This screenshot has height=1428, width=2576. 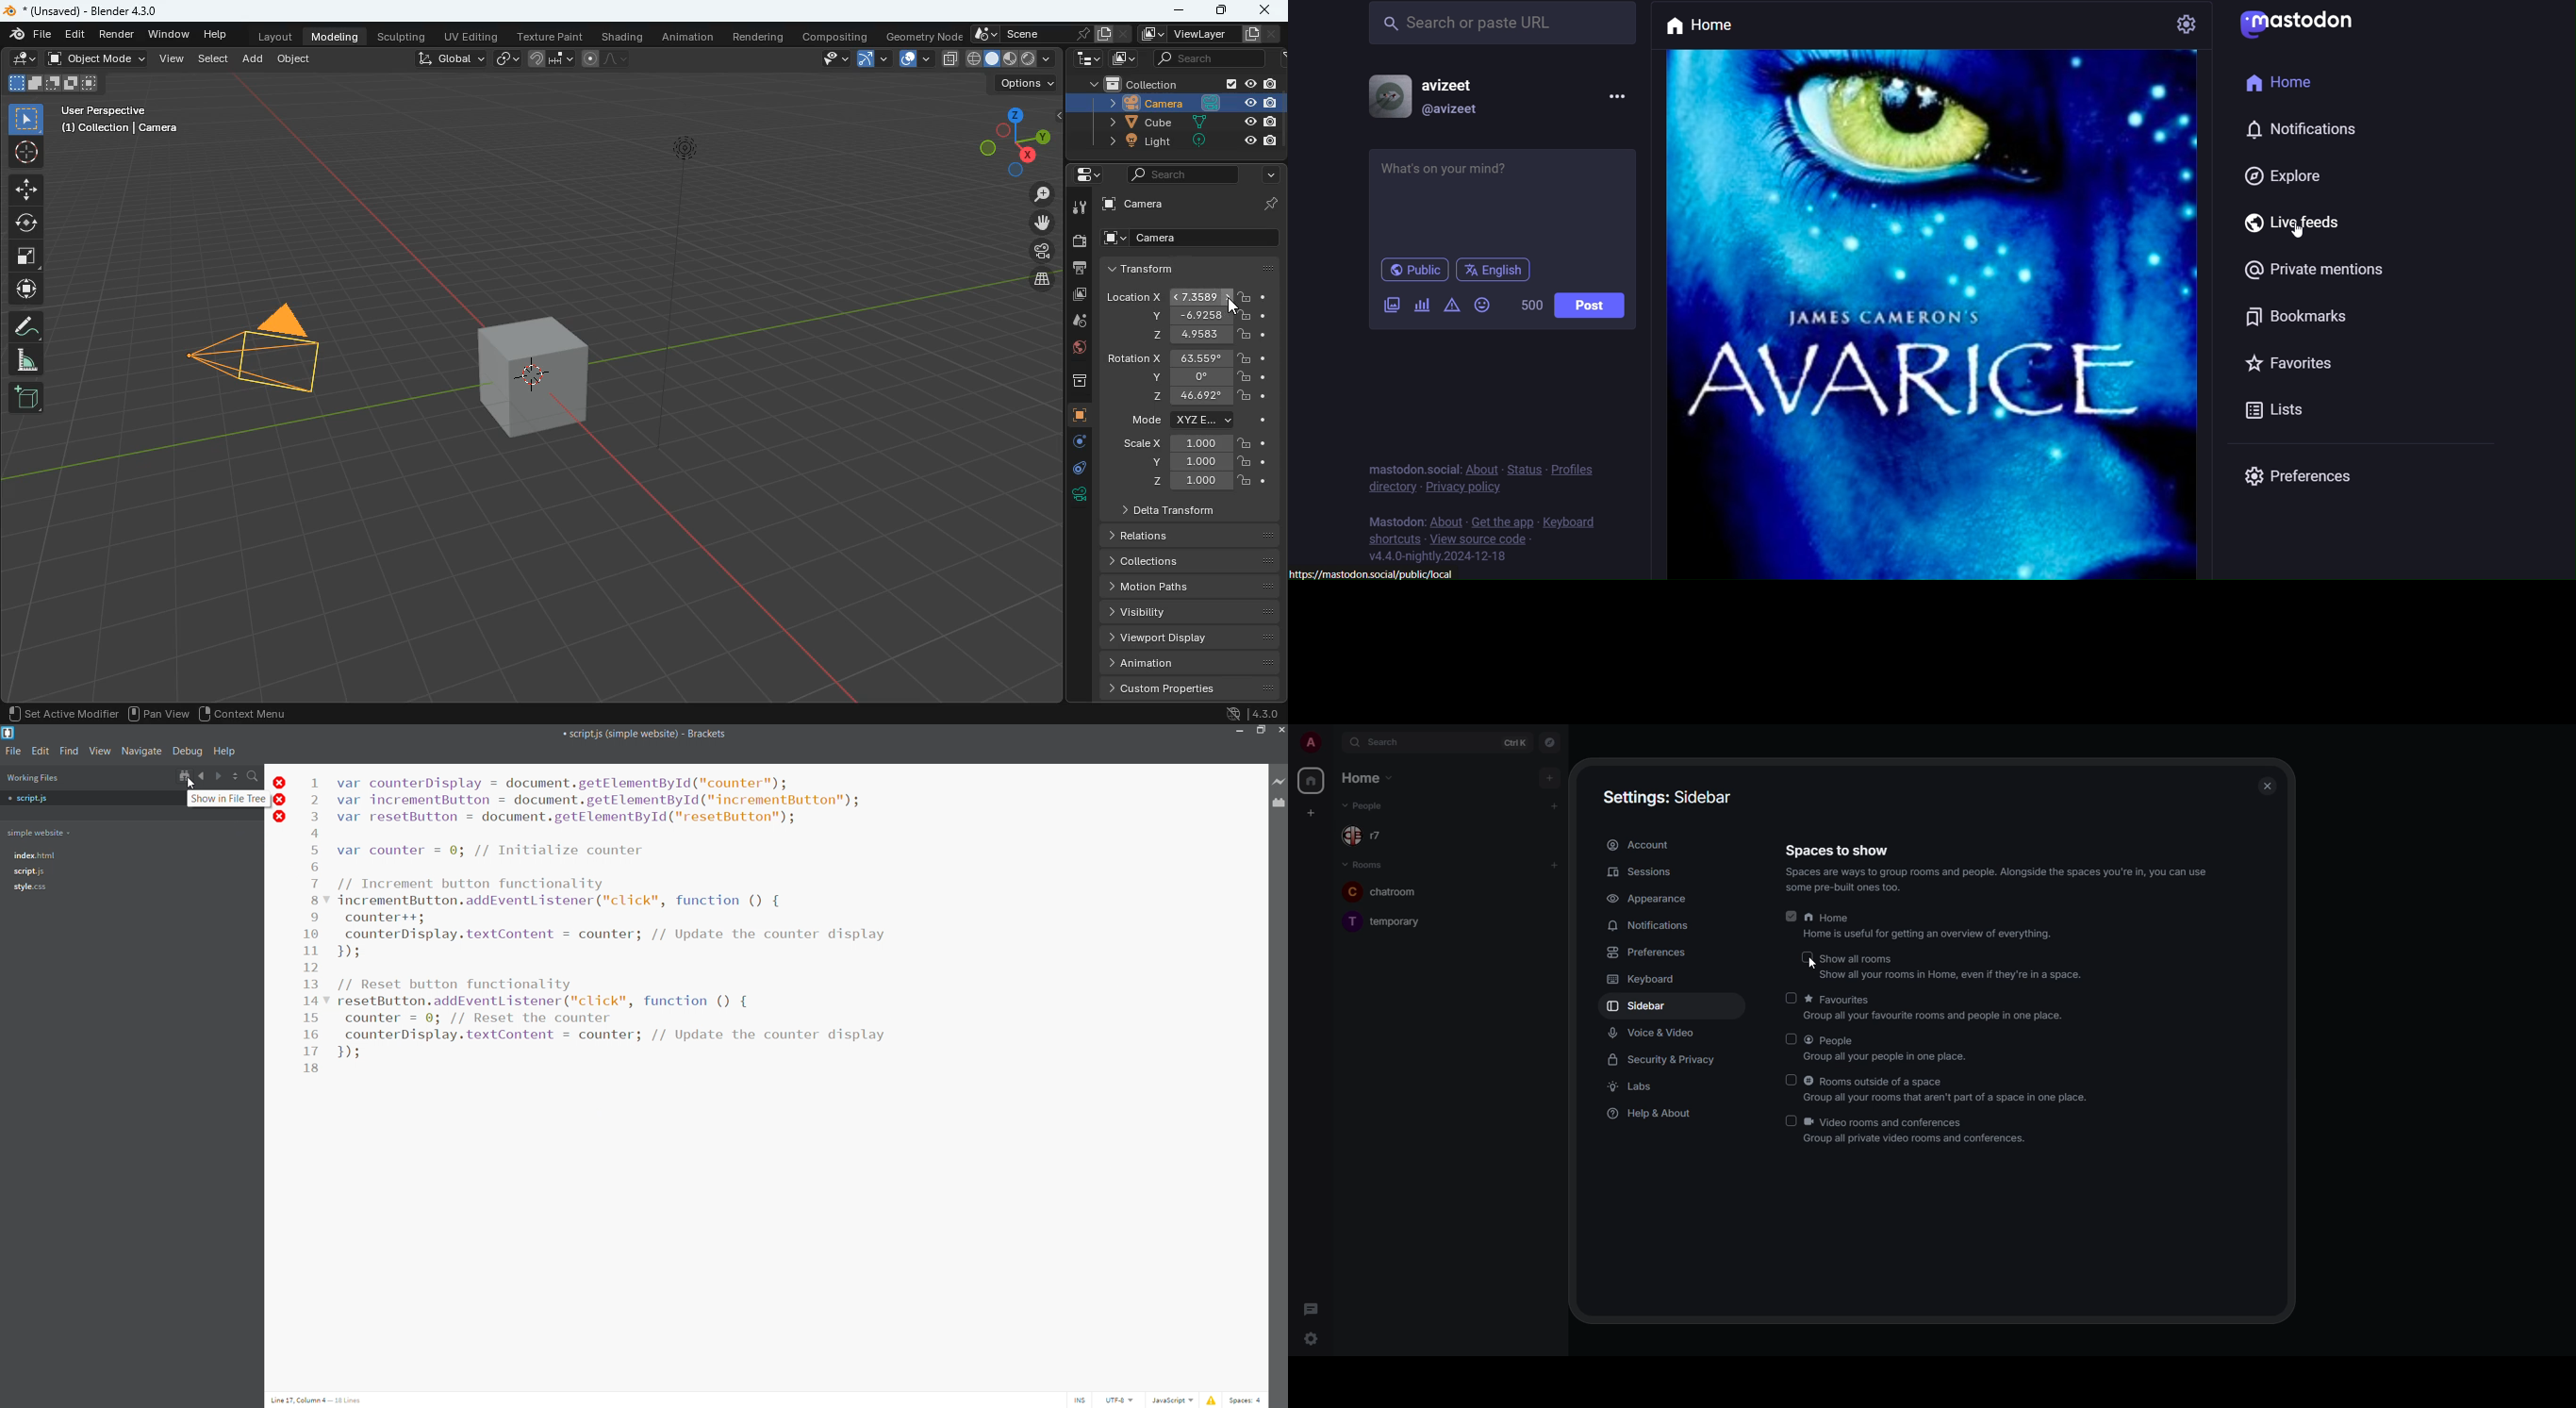 I want to click on global, so click(x=448, y=58).